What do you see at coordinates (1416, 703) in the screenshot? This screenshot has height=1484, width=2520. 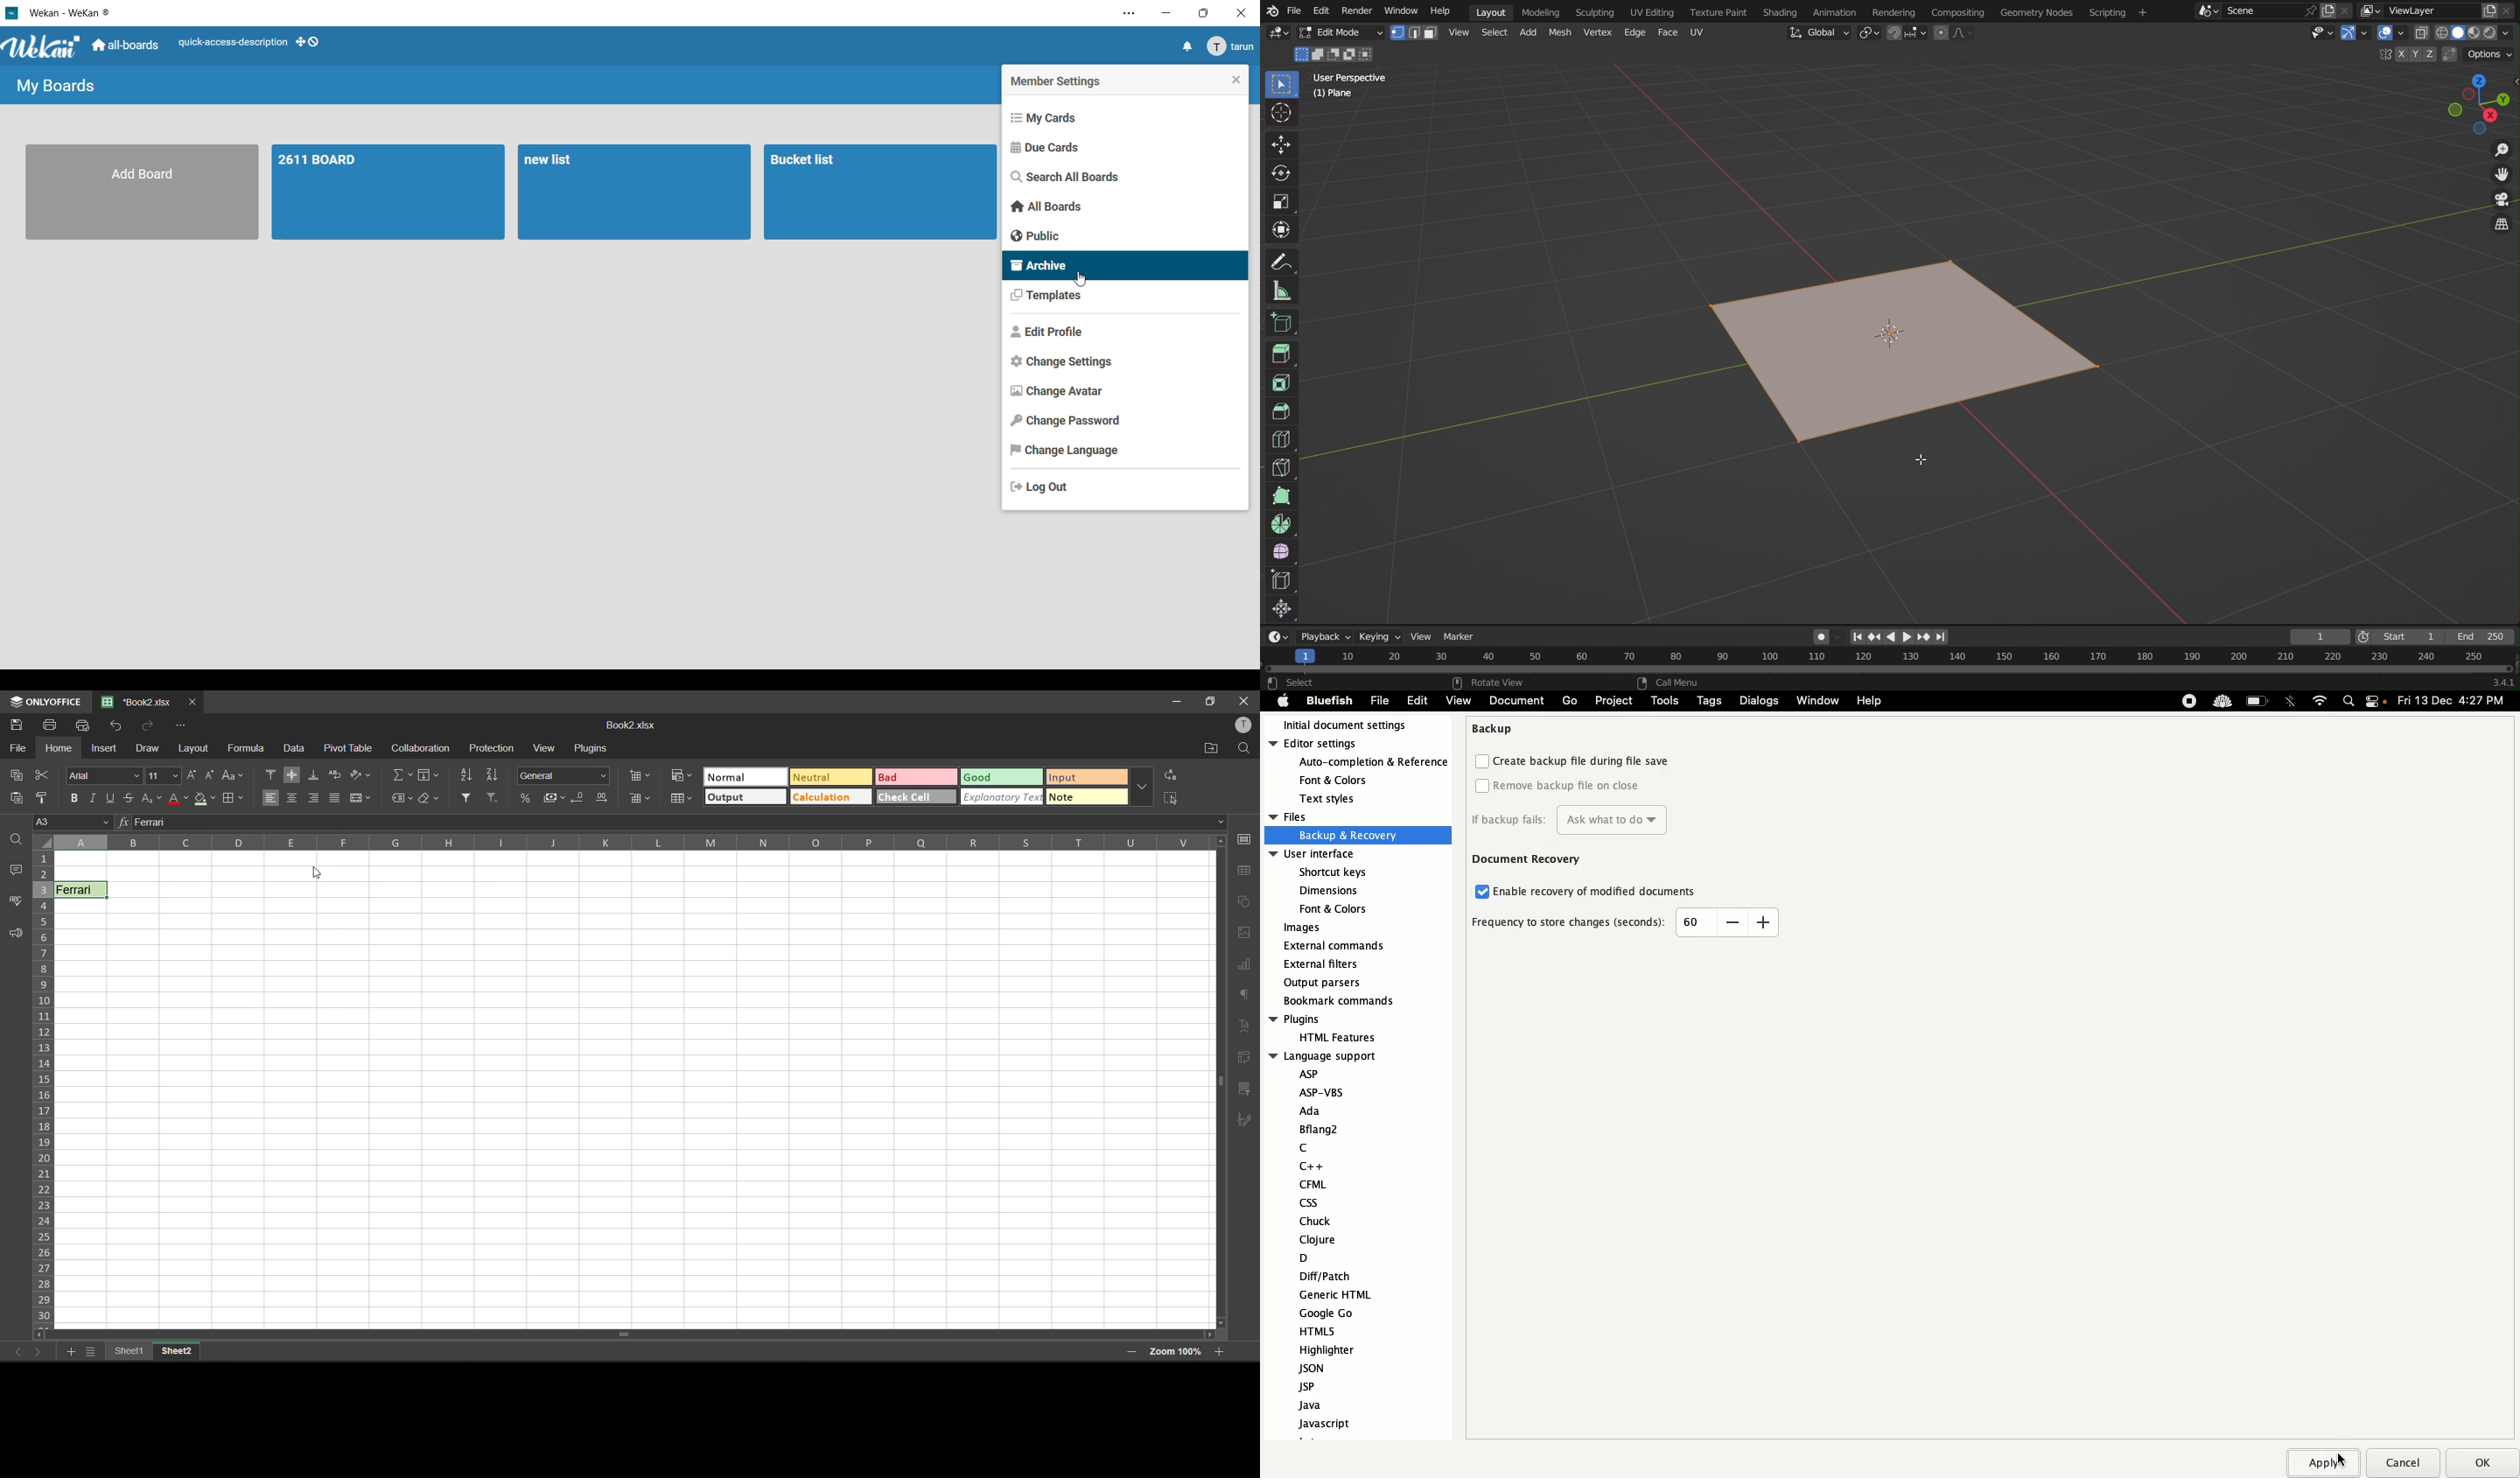 I see `Edit` at bounding box center [1416, 703].